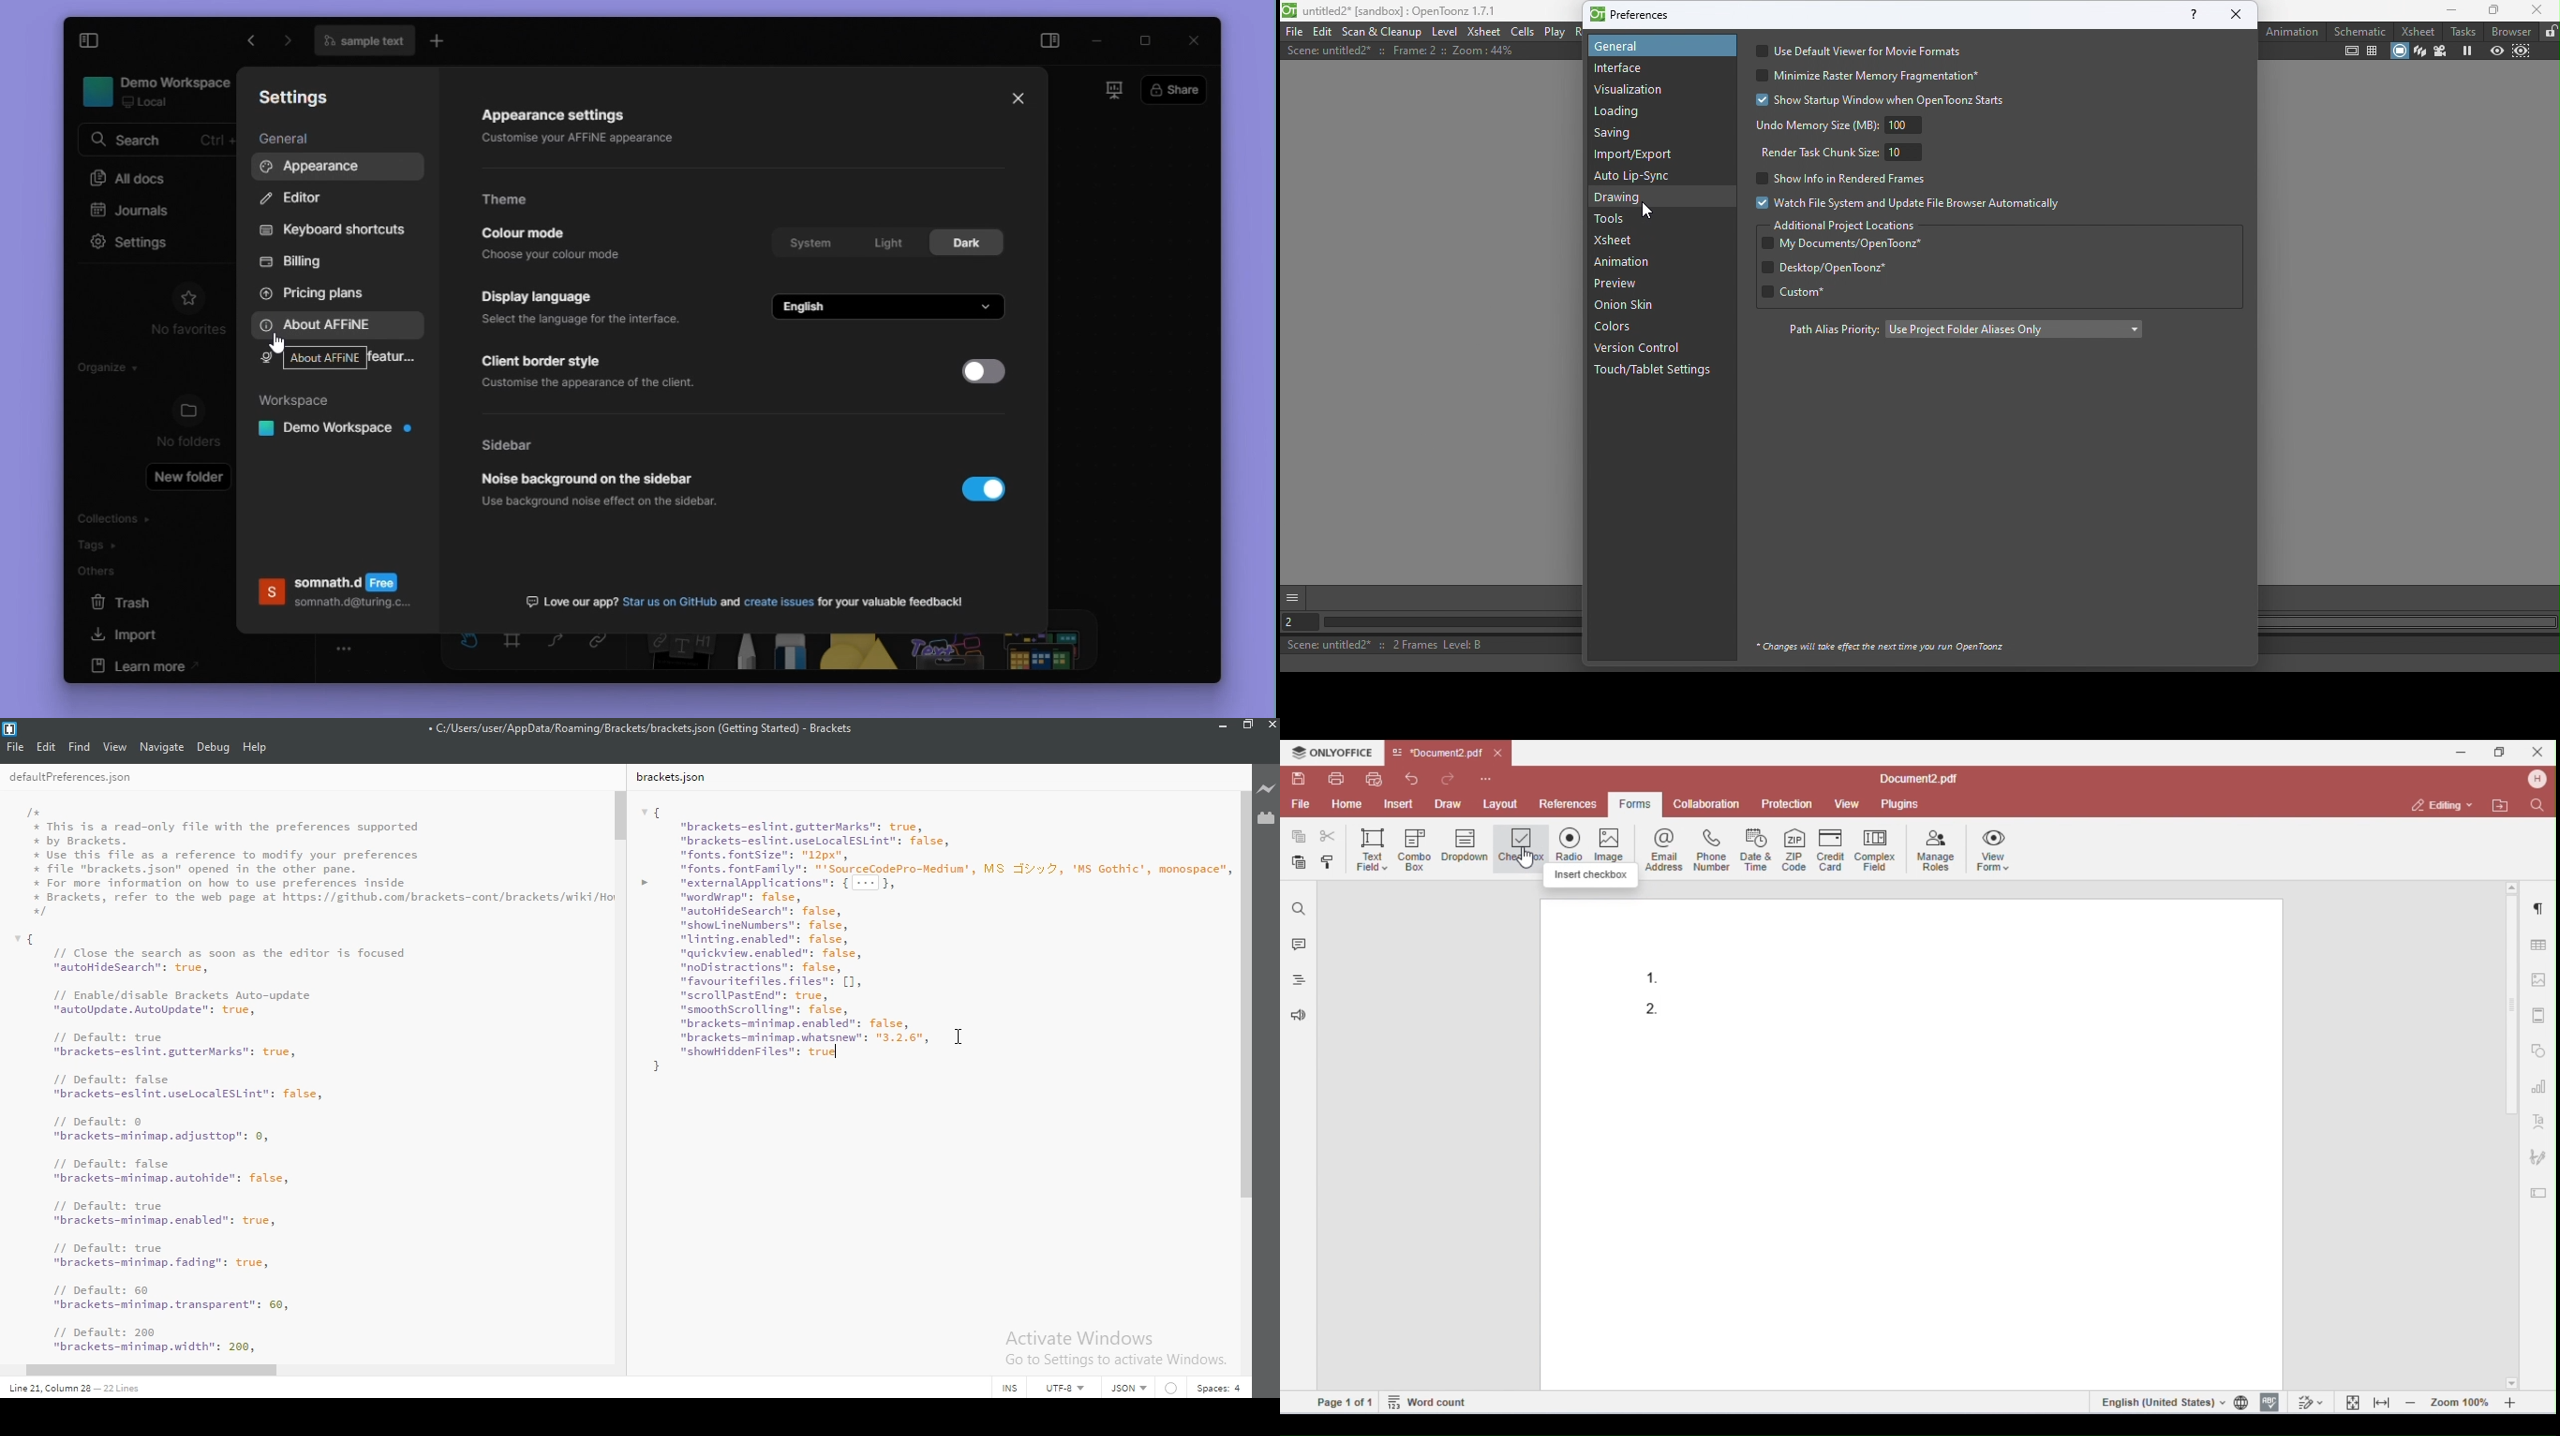 This screenshot has height=1456, width=2576. Describe the element at coordinates (1846, 226) in the screenshot. I see `Additional project locations` at that location.